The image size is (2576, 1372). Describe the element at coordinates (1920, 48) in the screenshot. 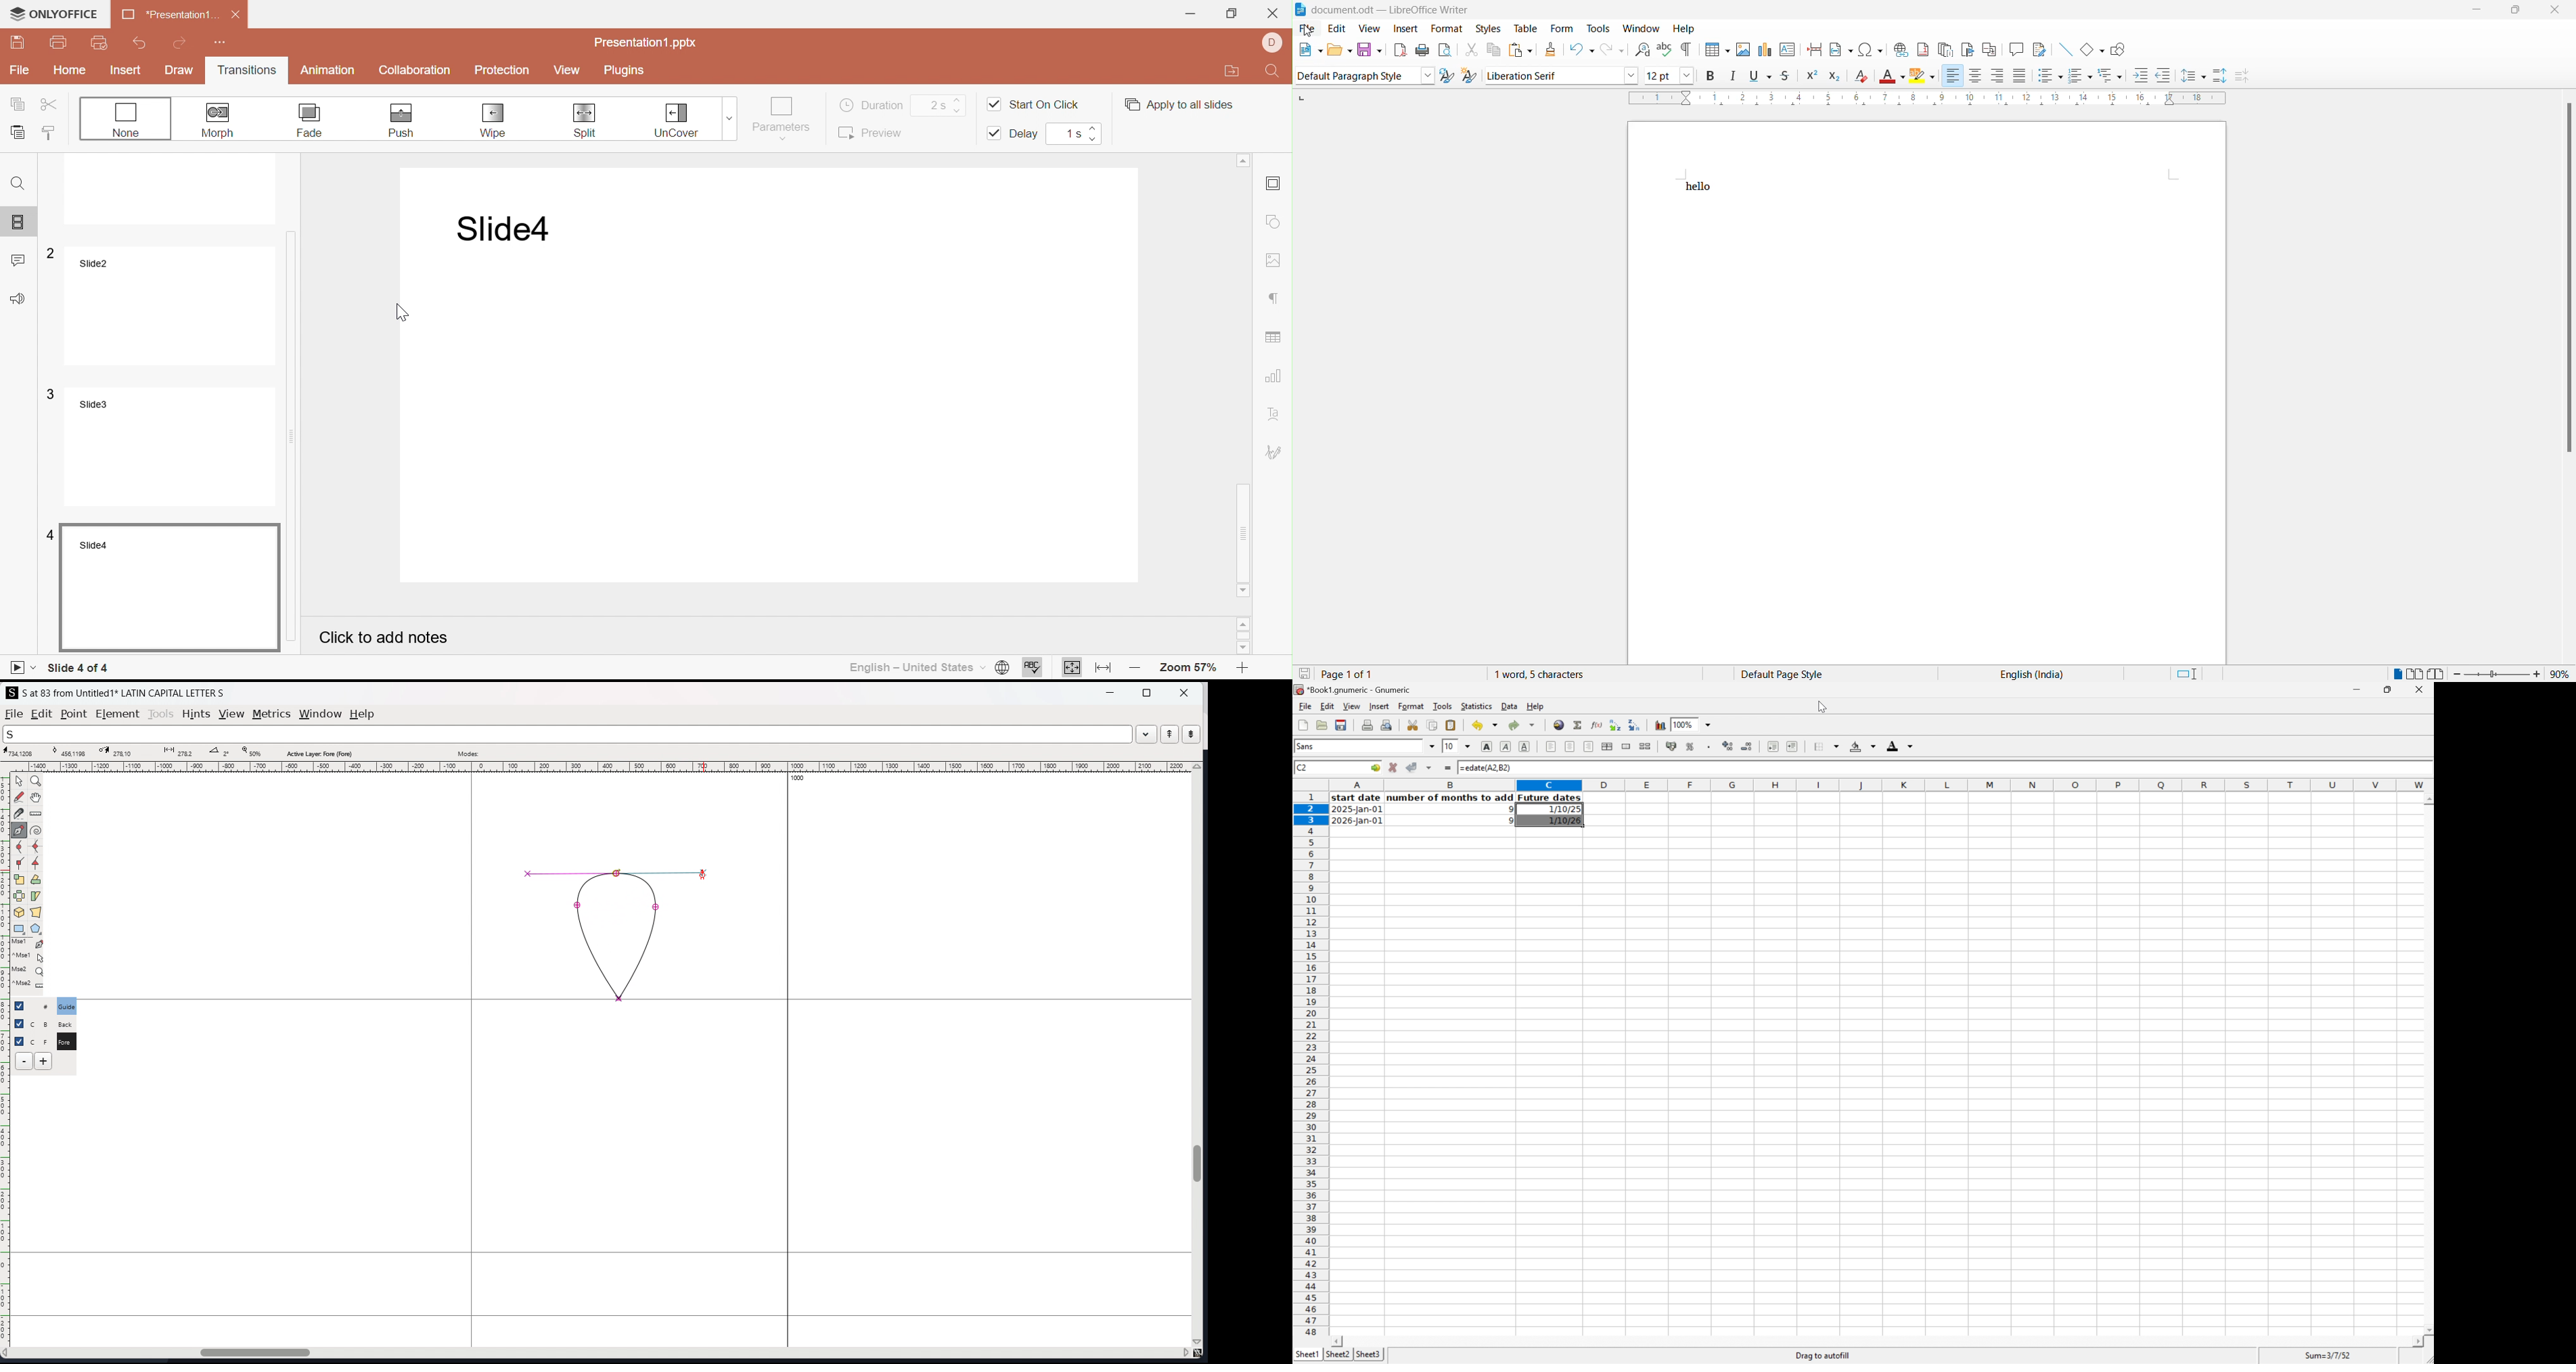

I see `Insert footnote` at that location.